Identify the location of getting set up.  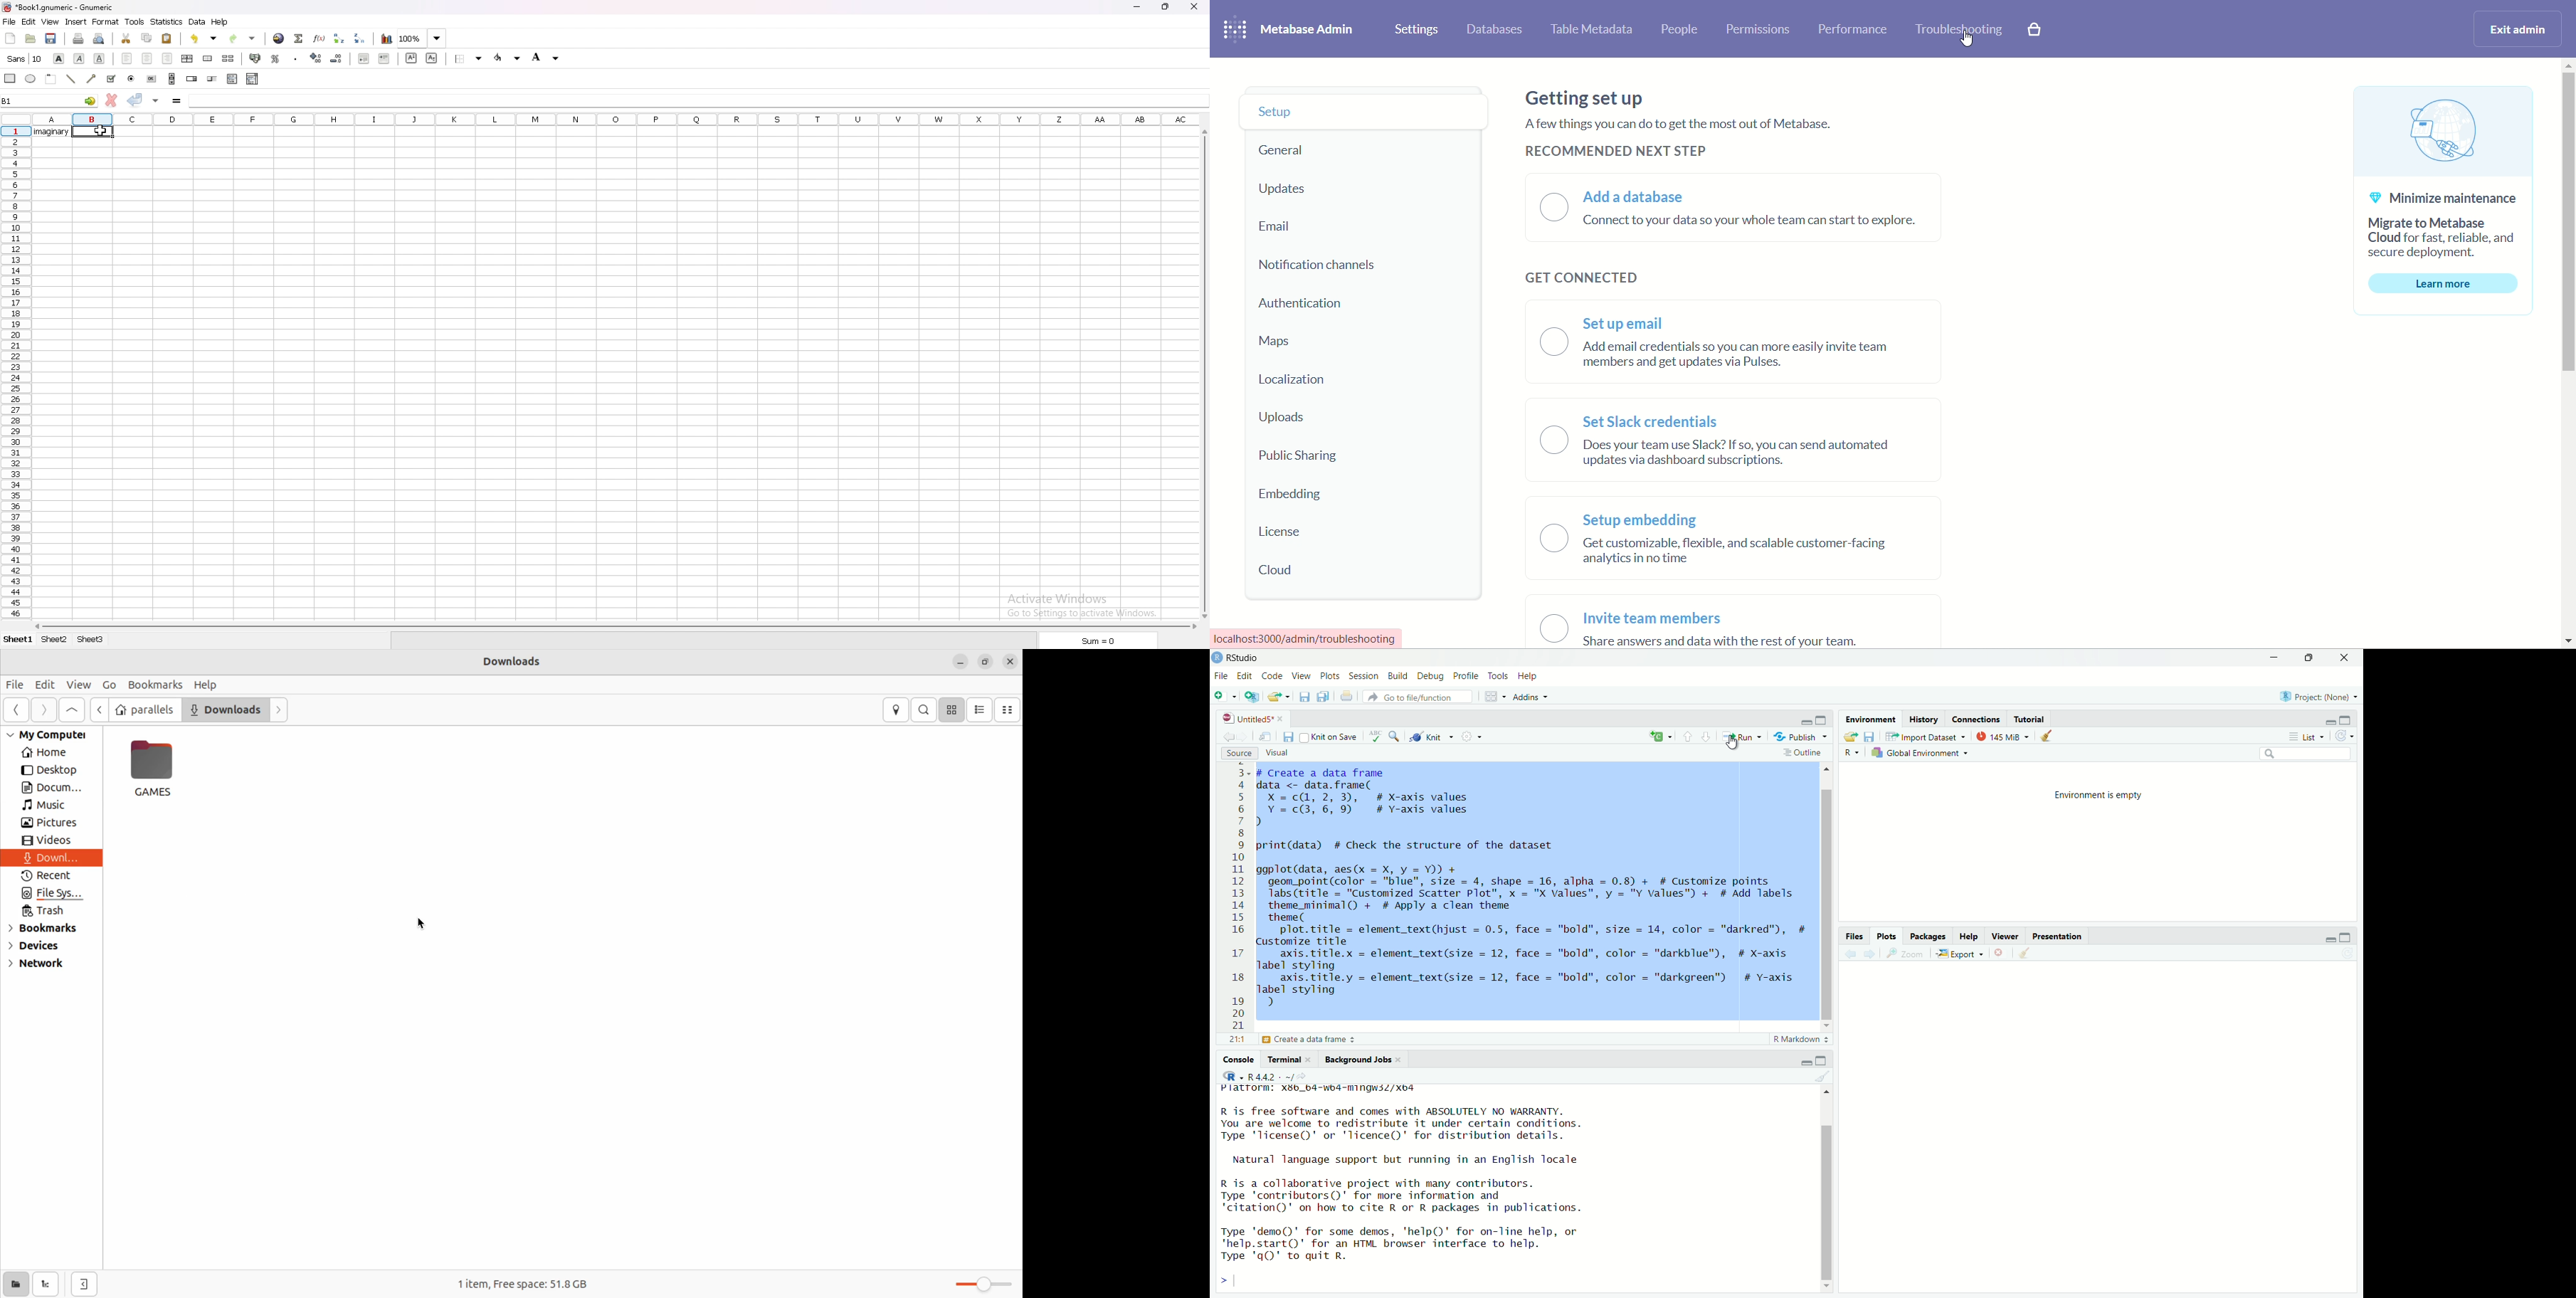
(1590, 98).